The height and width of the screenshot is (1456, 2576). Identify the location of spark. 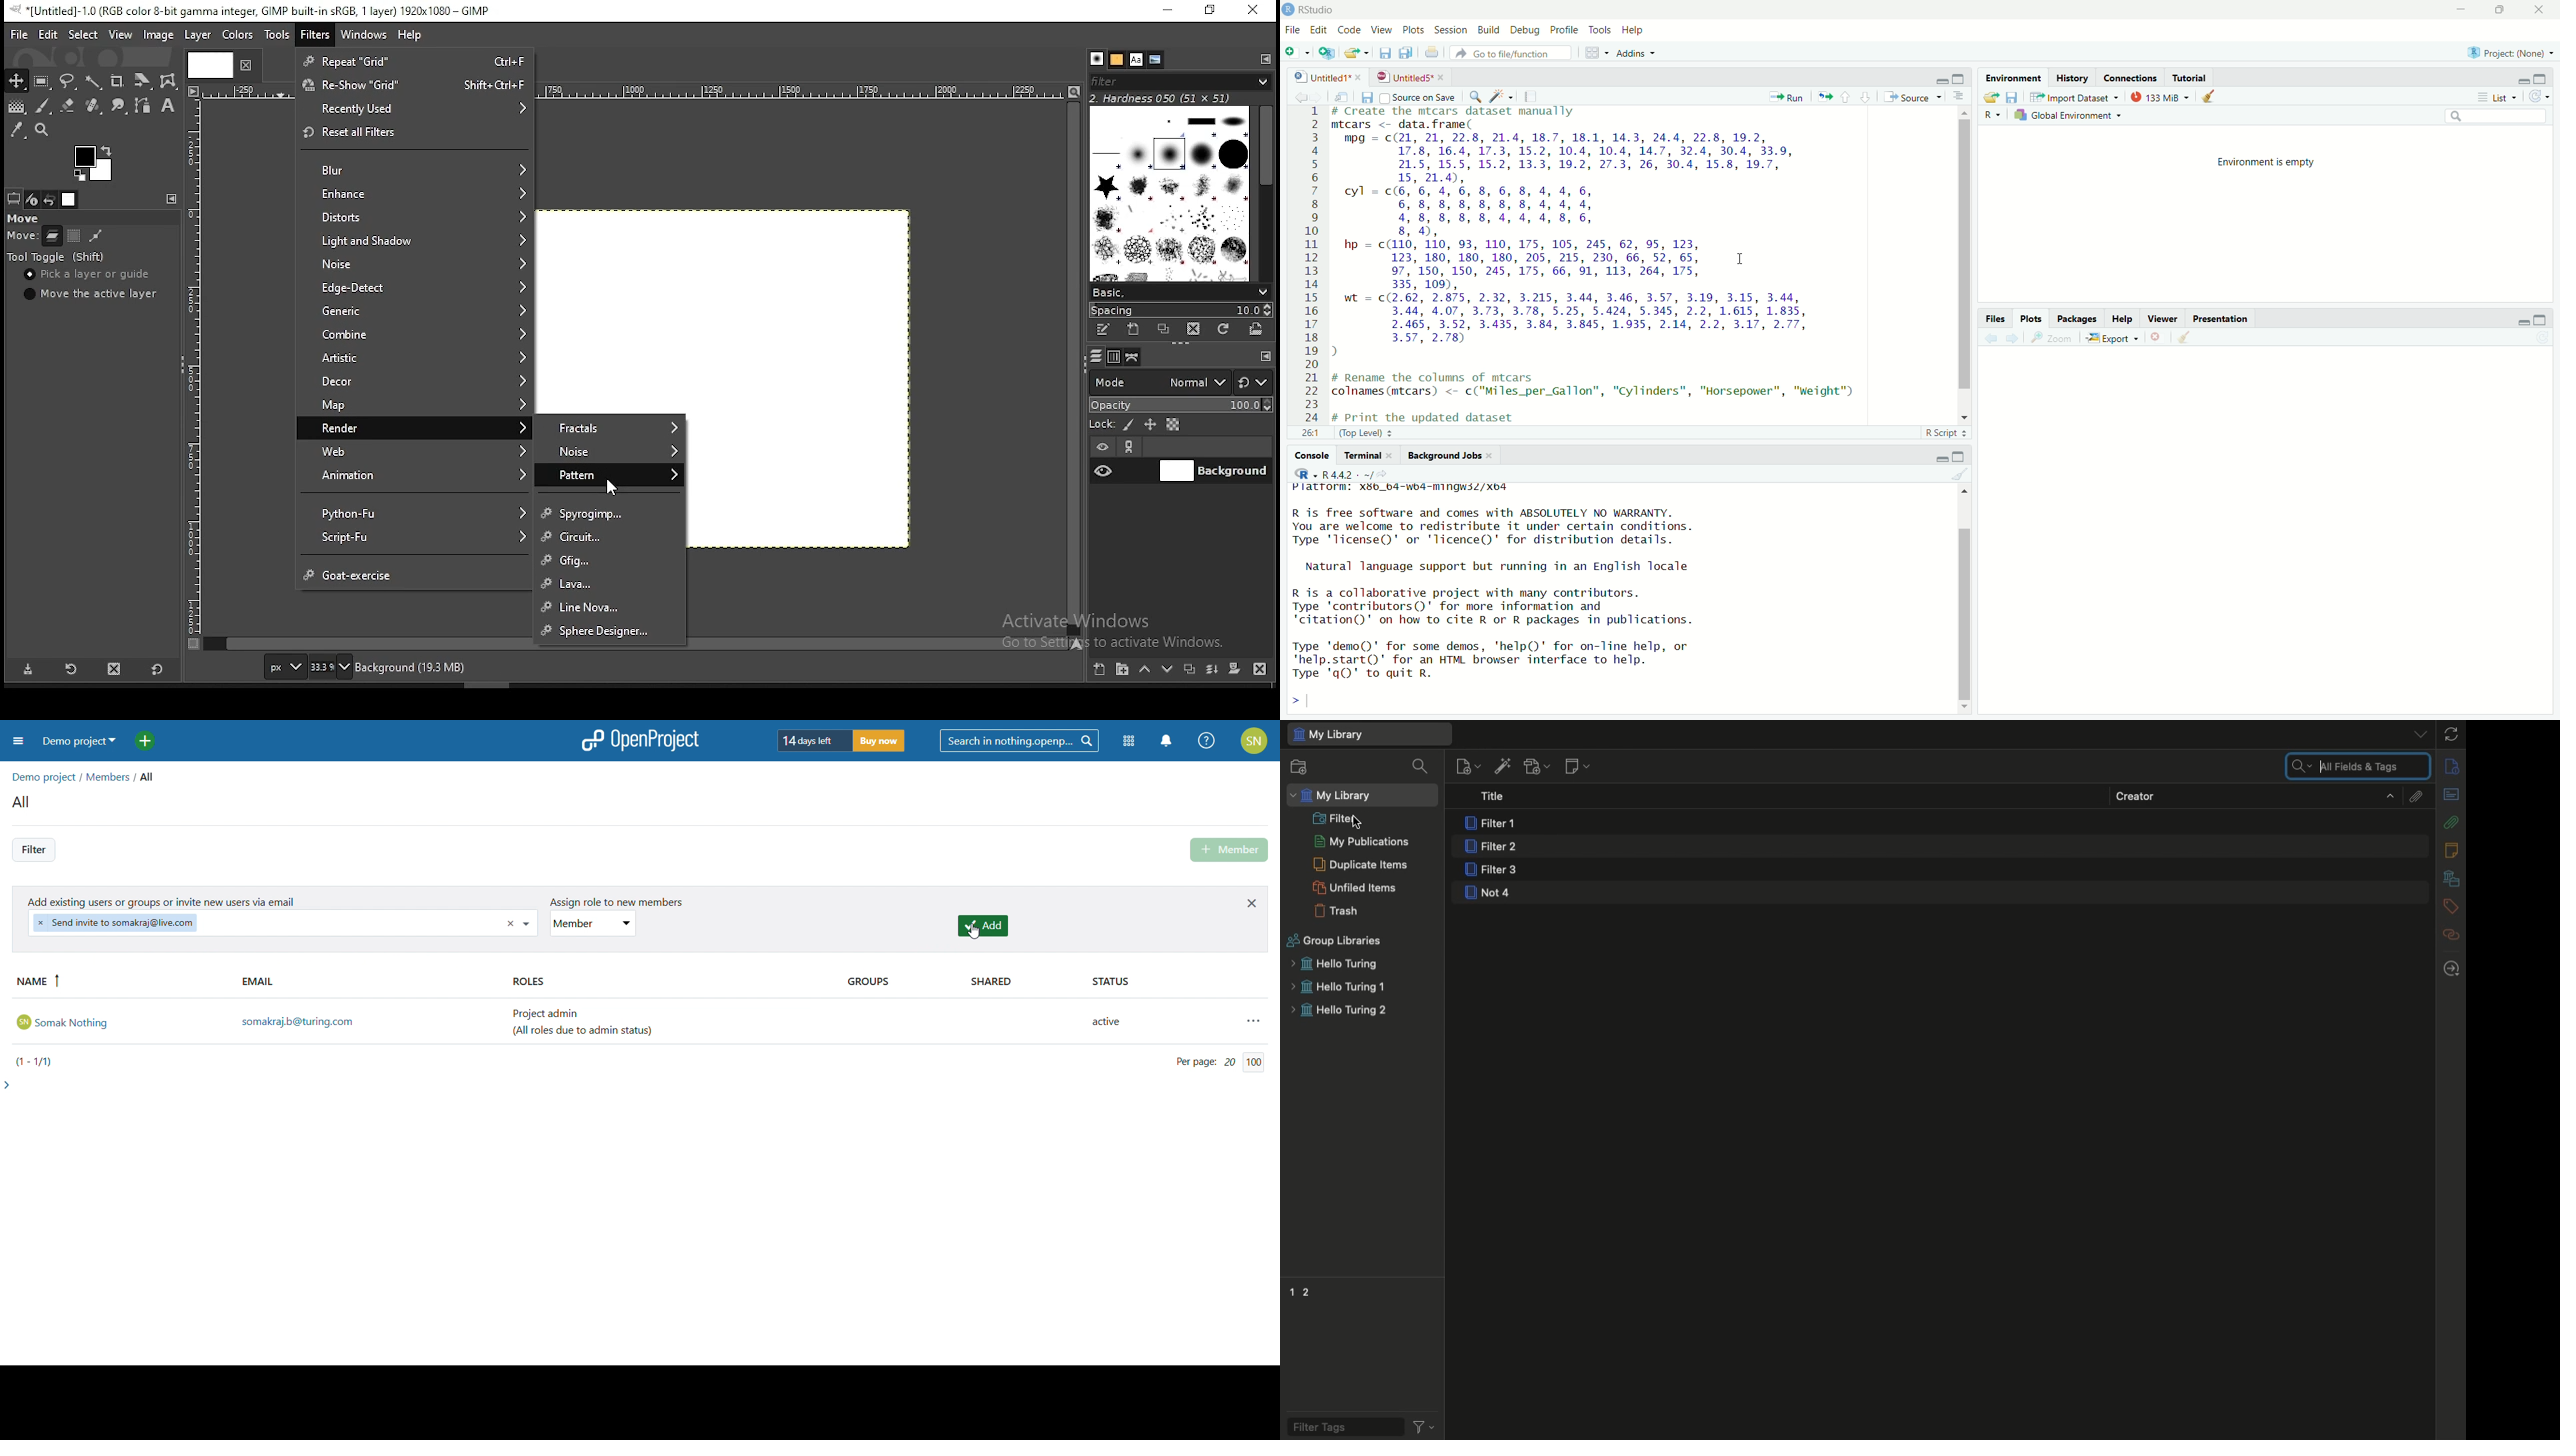
(1499, 94).